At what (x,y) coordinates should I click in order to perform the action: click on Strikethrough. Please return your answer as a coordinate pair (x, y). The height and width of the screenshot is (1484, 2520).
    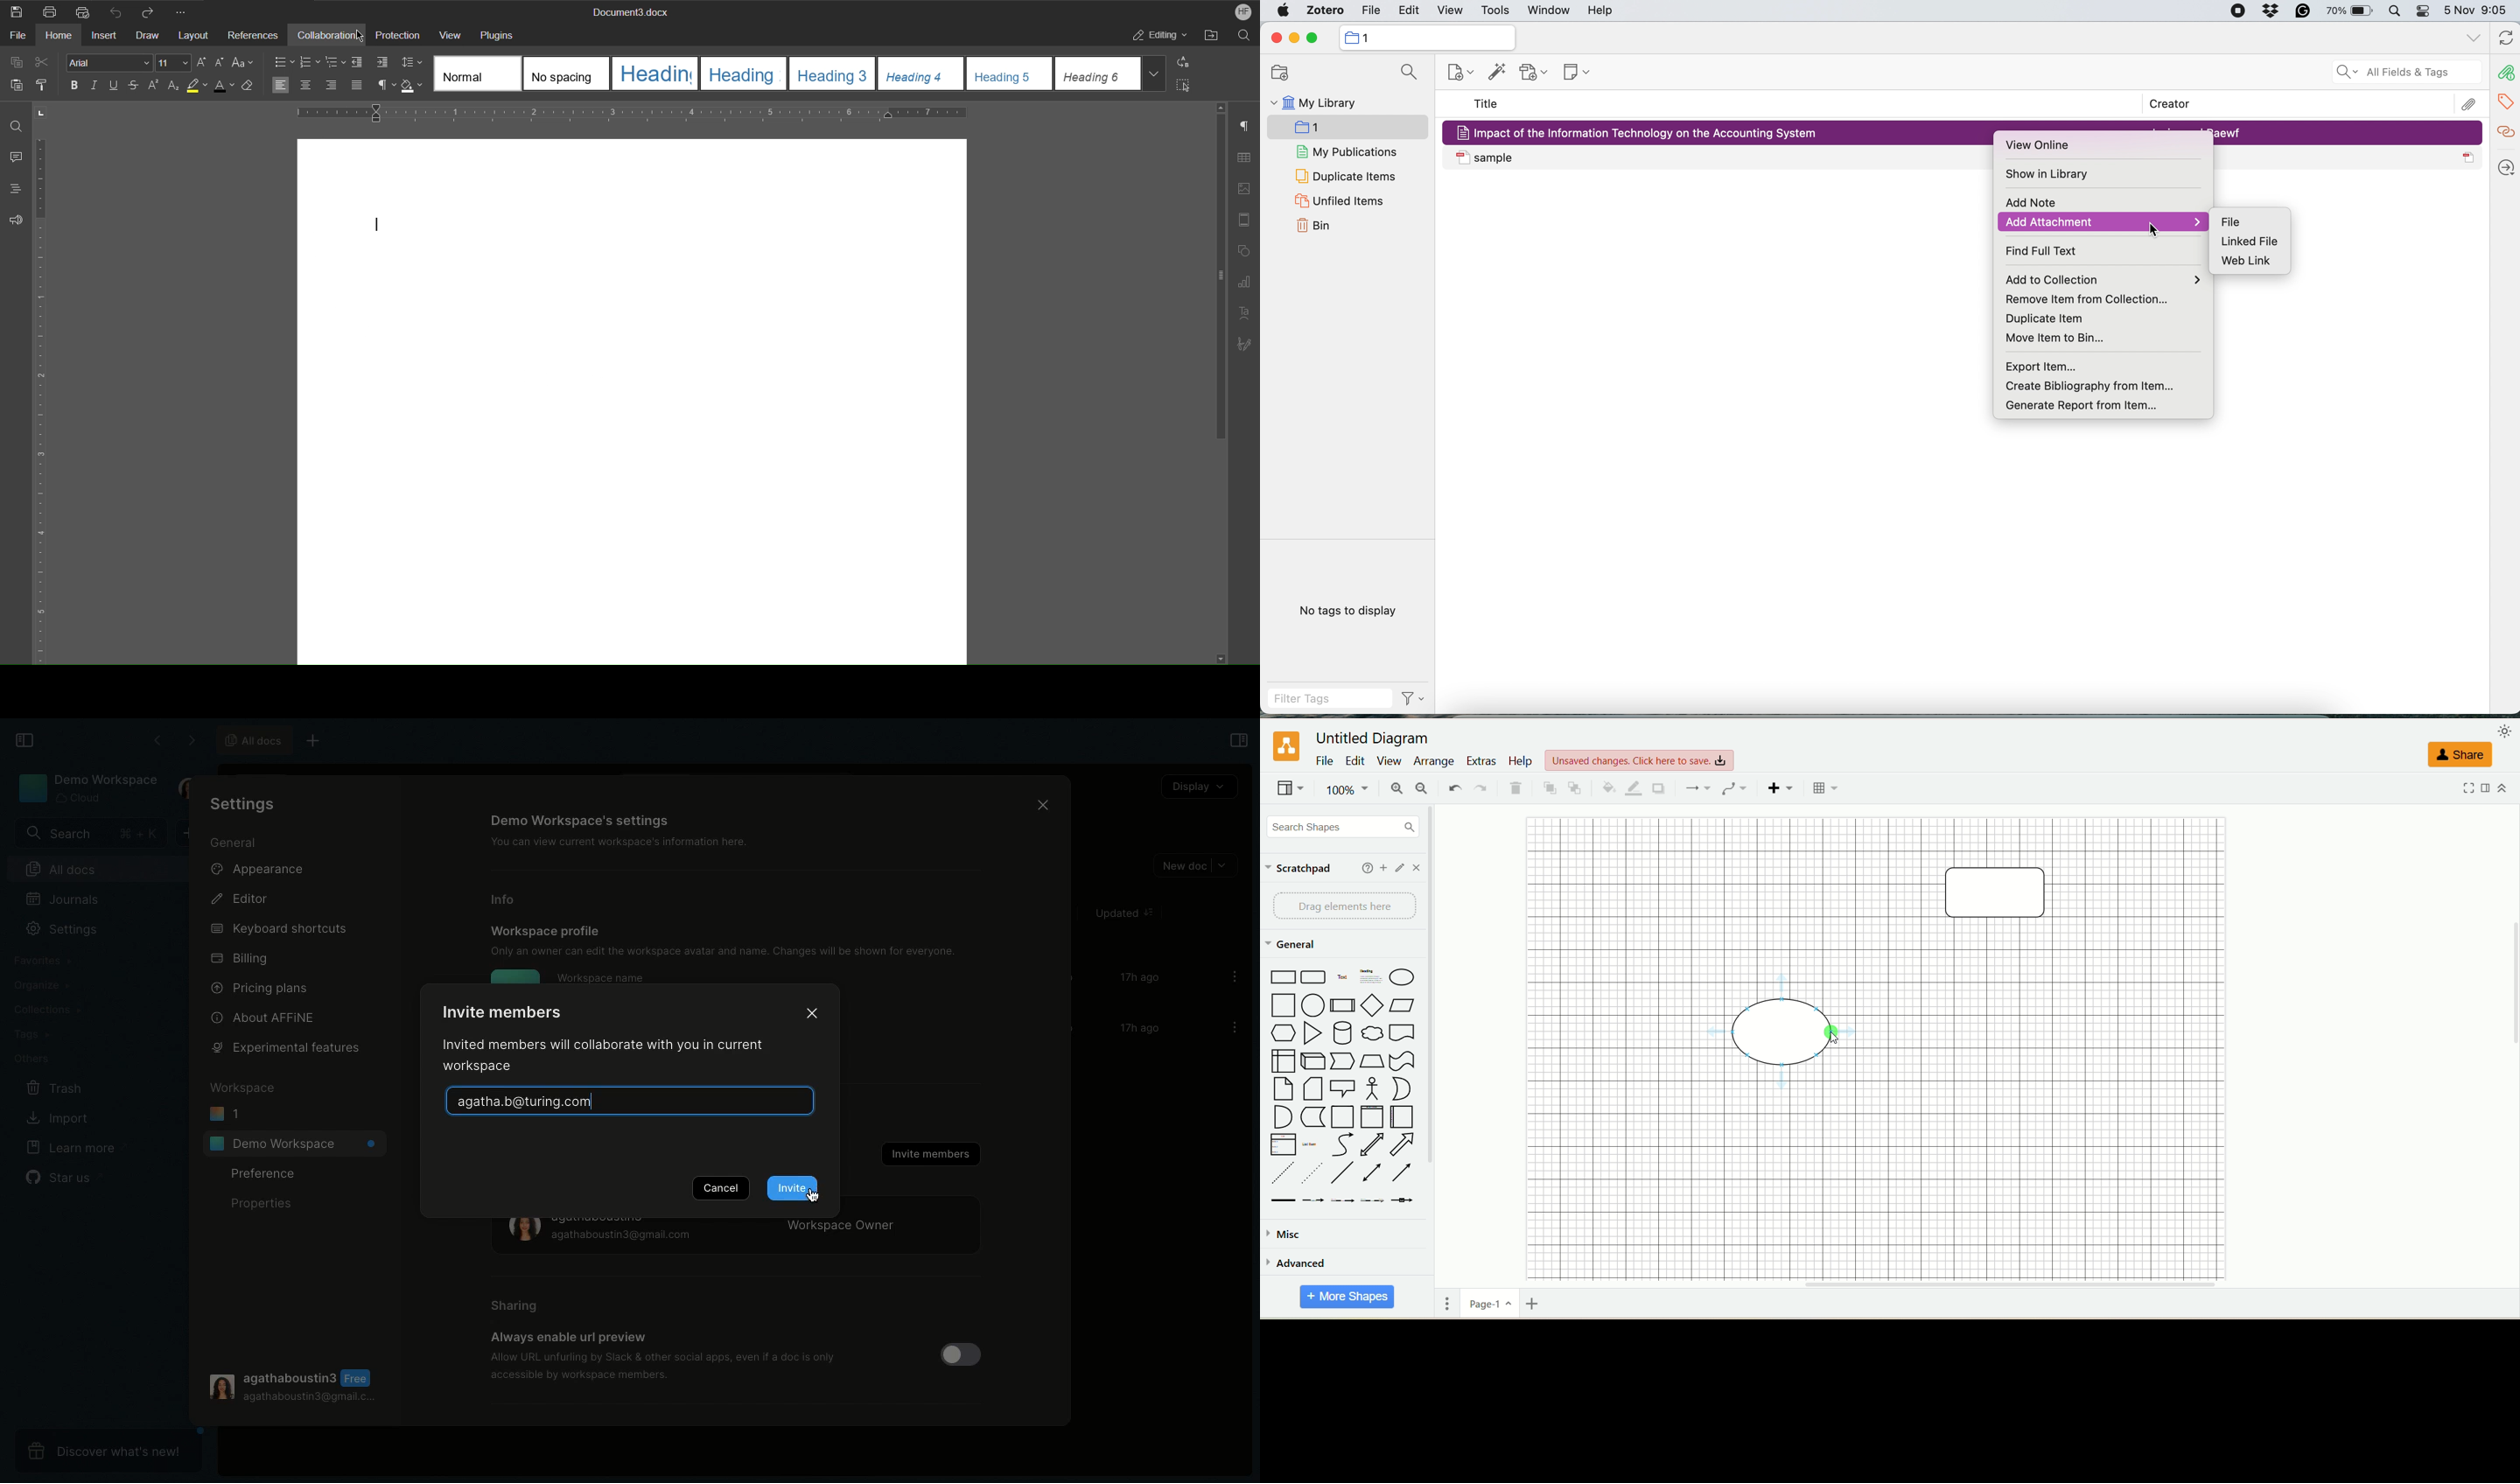
    Looking at the image, I should click on (136, 85).